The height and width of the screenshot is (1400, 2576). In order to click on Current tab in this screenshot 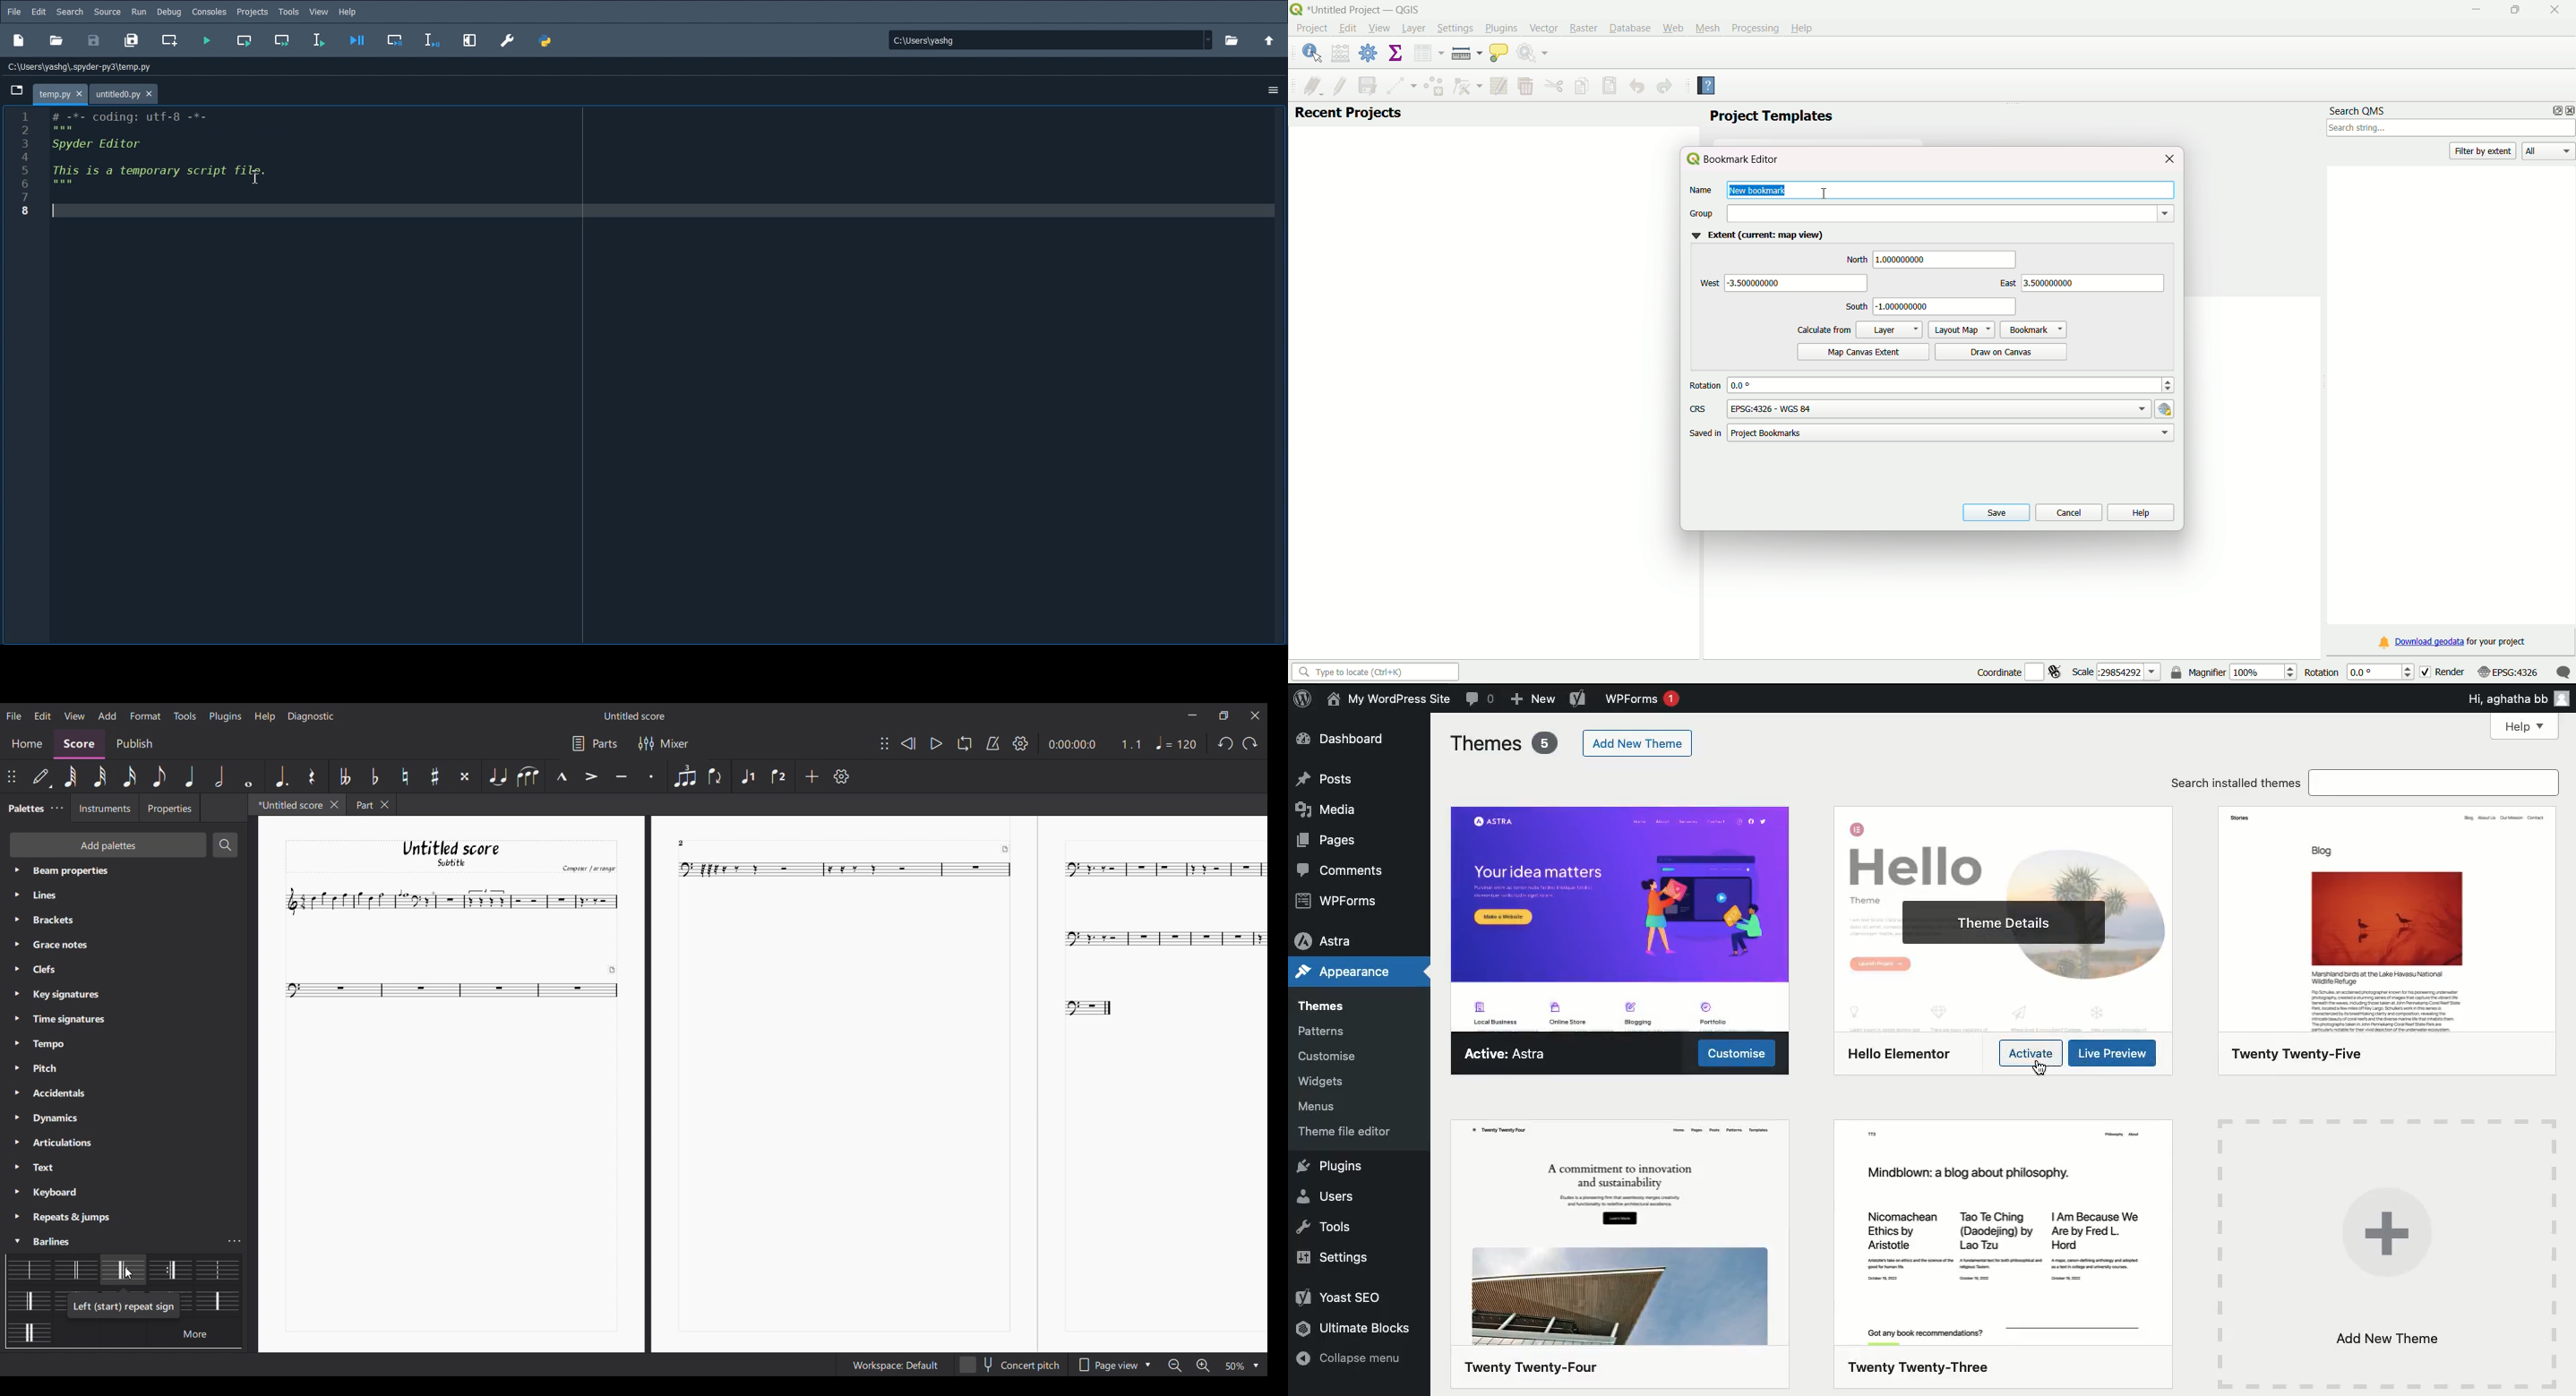, I will do `click(287, 804)`.